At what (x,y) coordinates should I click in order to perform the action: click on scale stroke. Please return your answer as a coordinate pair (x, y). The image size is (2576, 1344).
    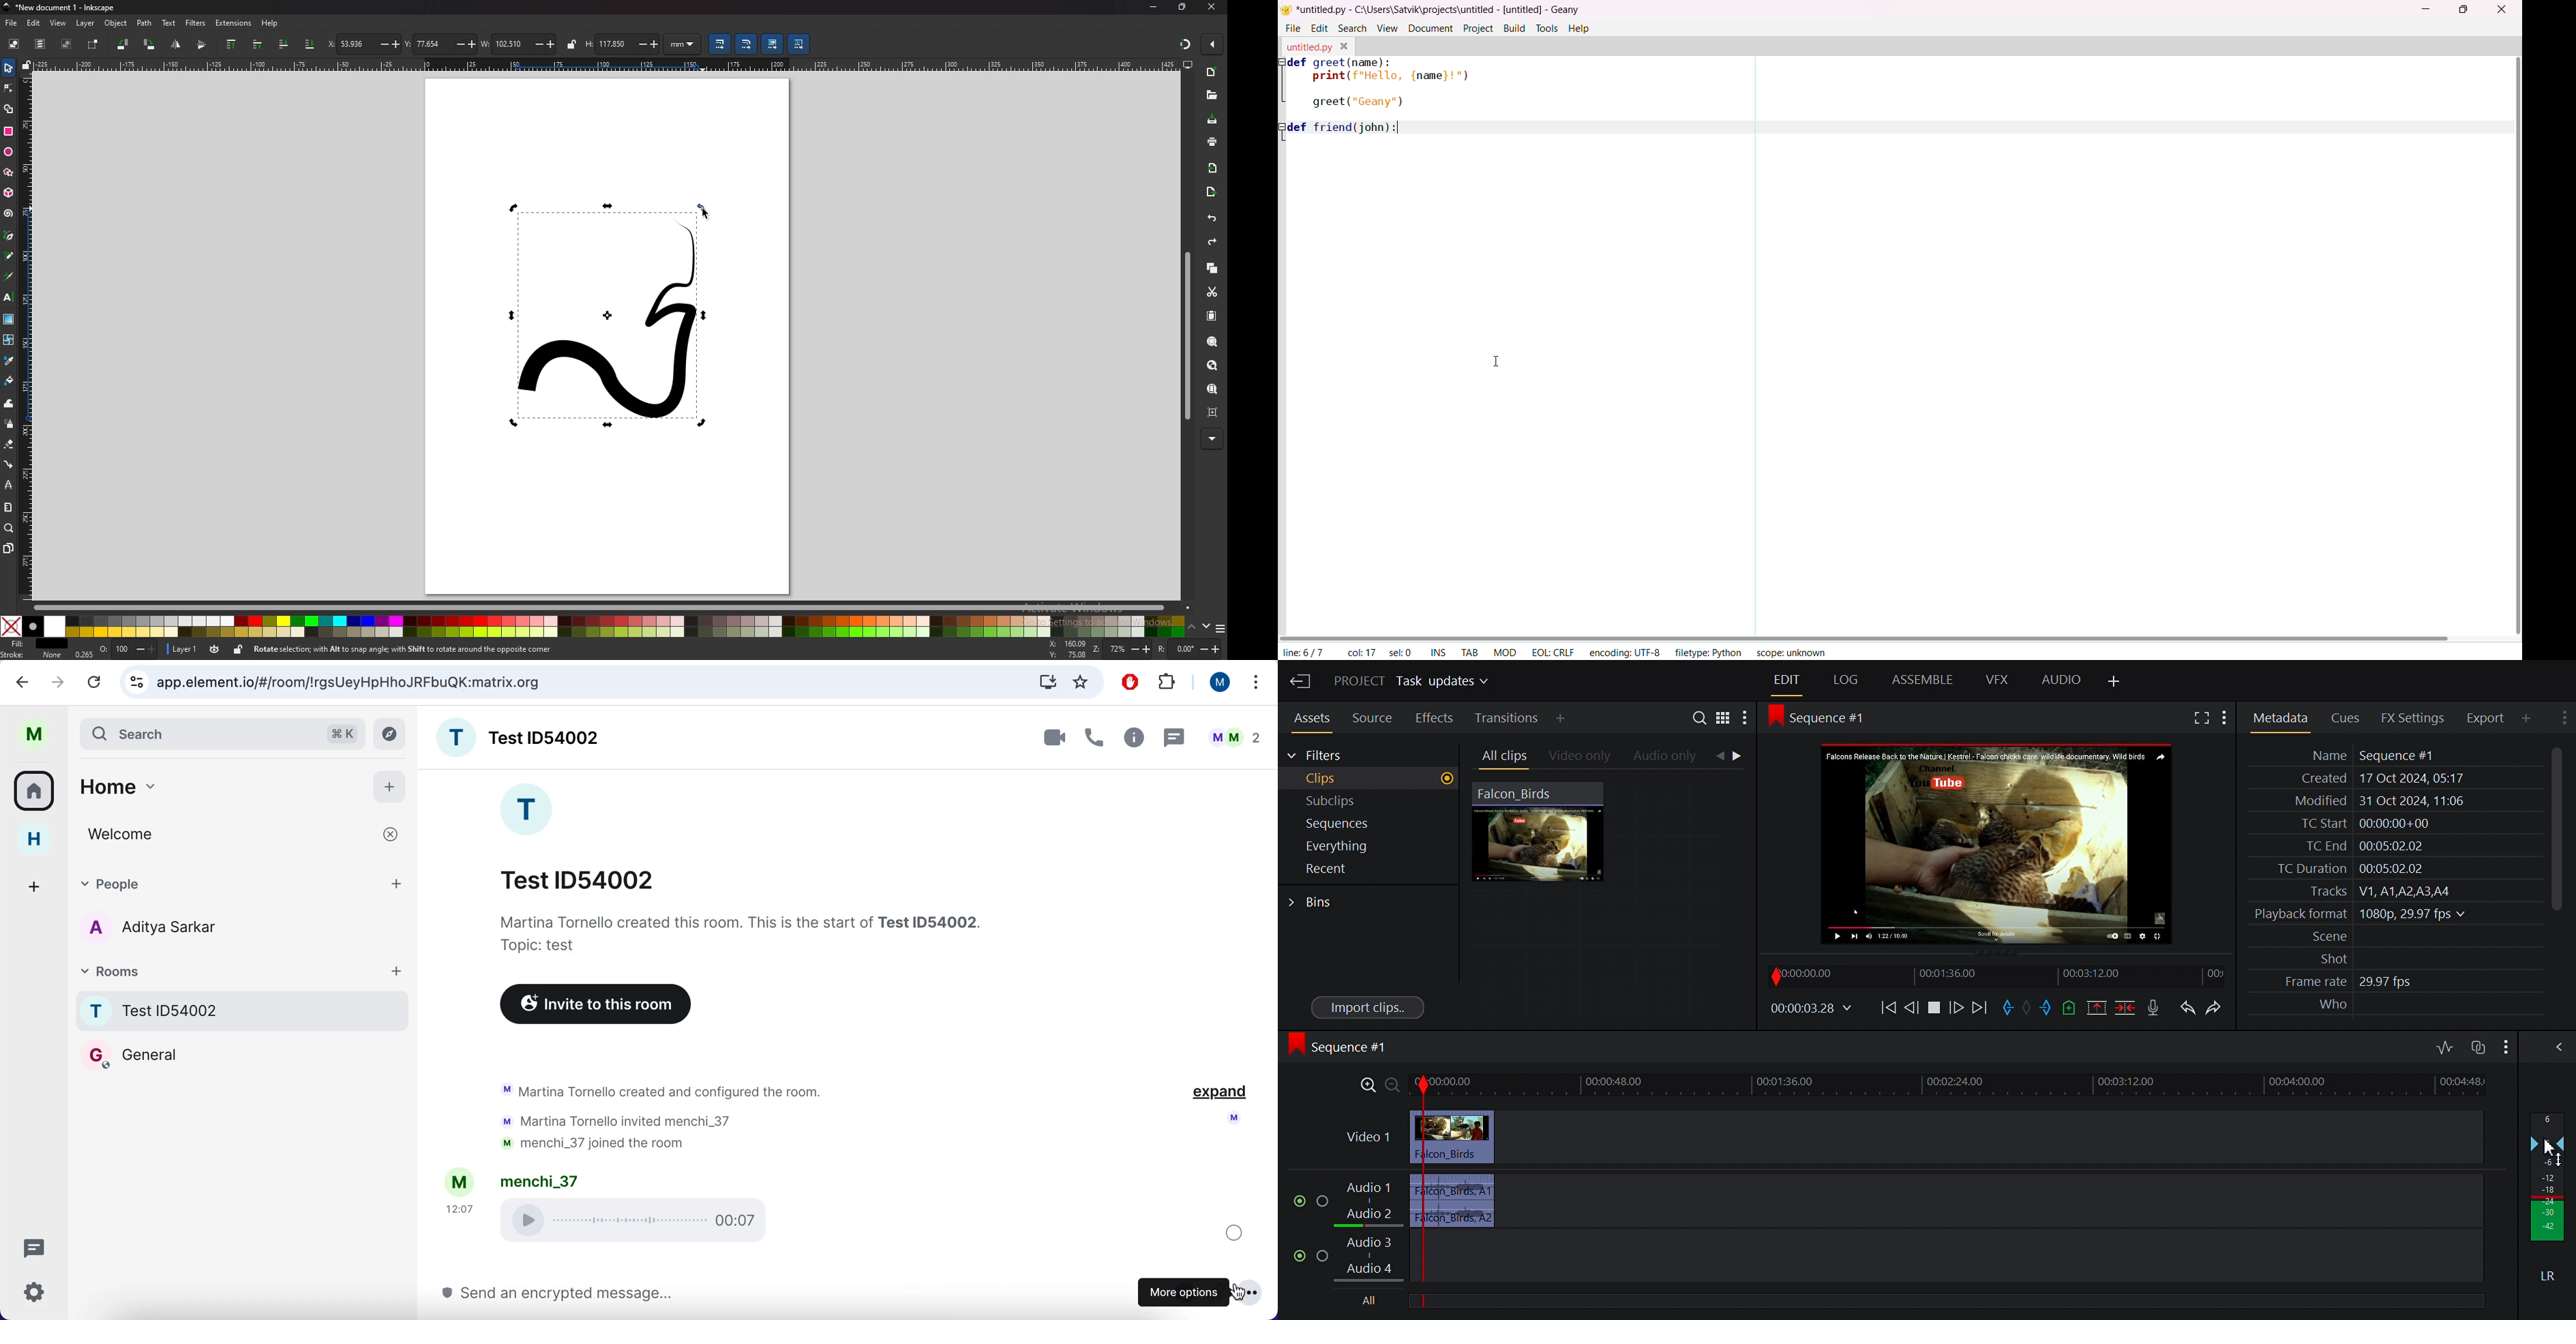
    Looking at the image, I should click on (720, 44).